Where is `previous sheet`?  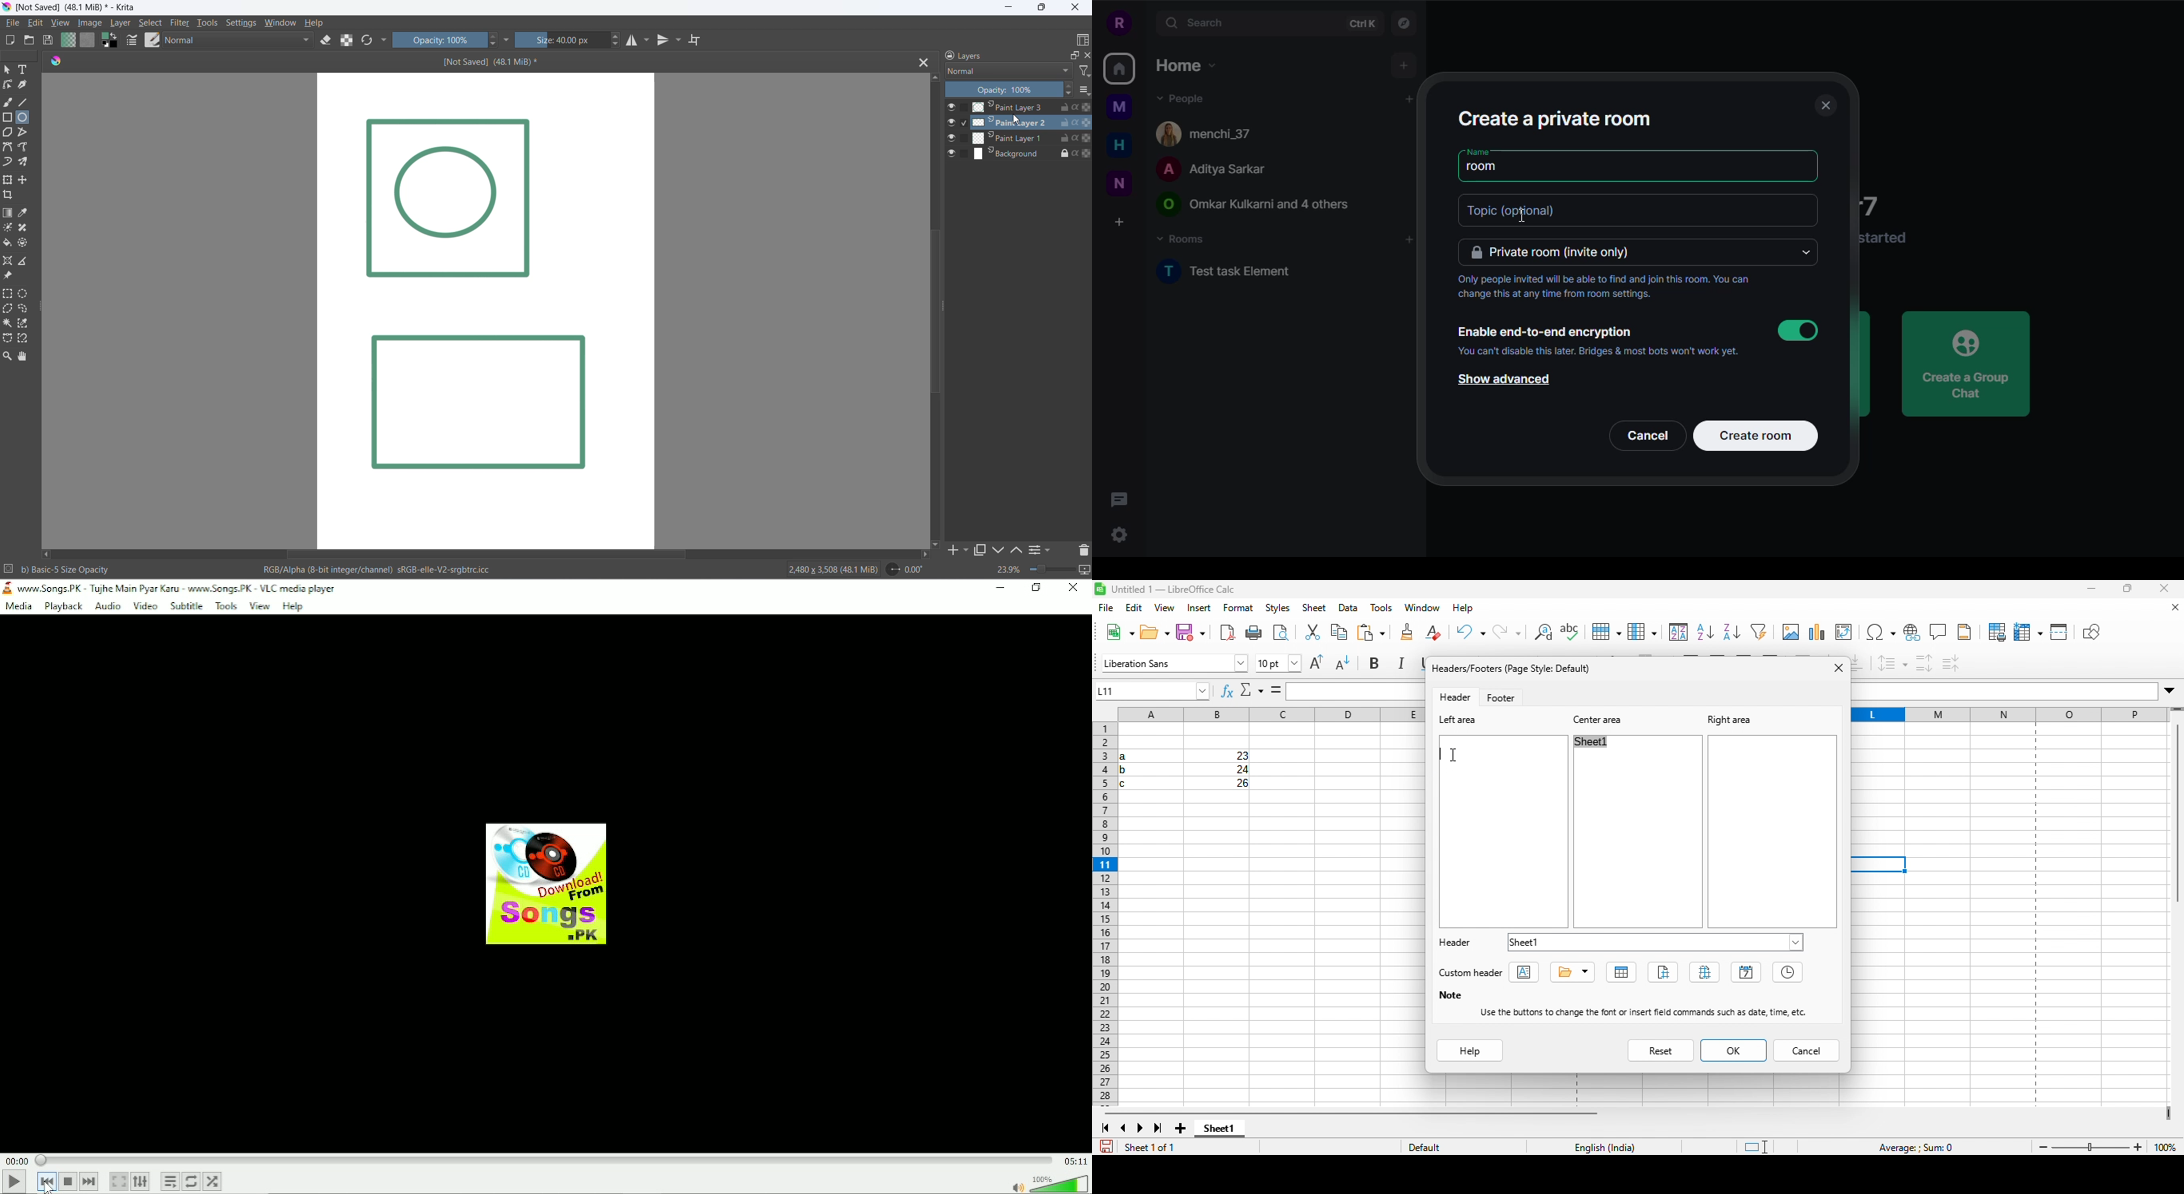 previous sheet is located at coordinates (1122, 1126).